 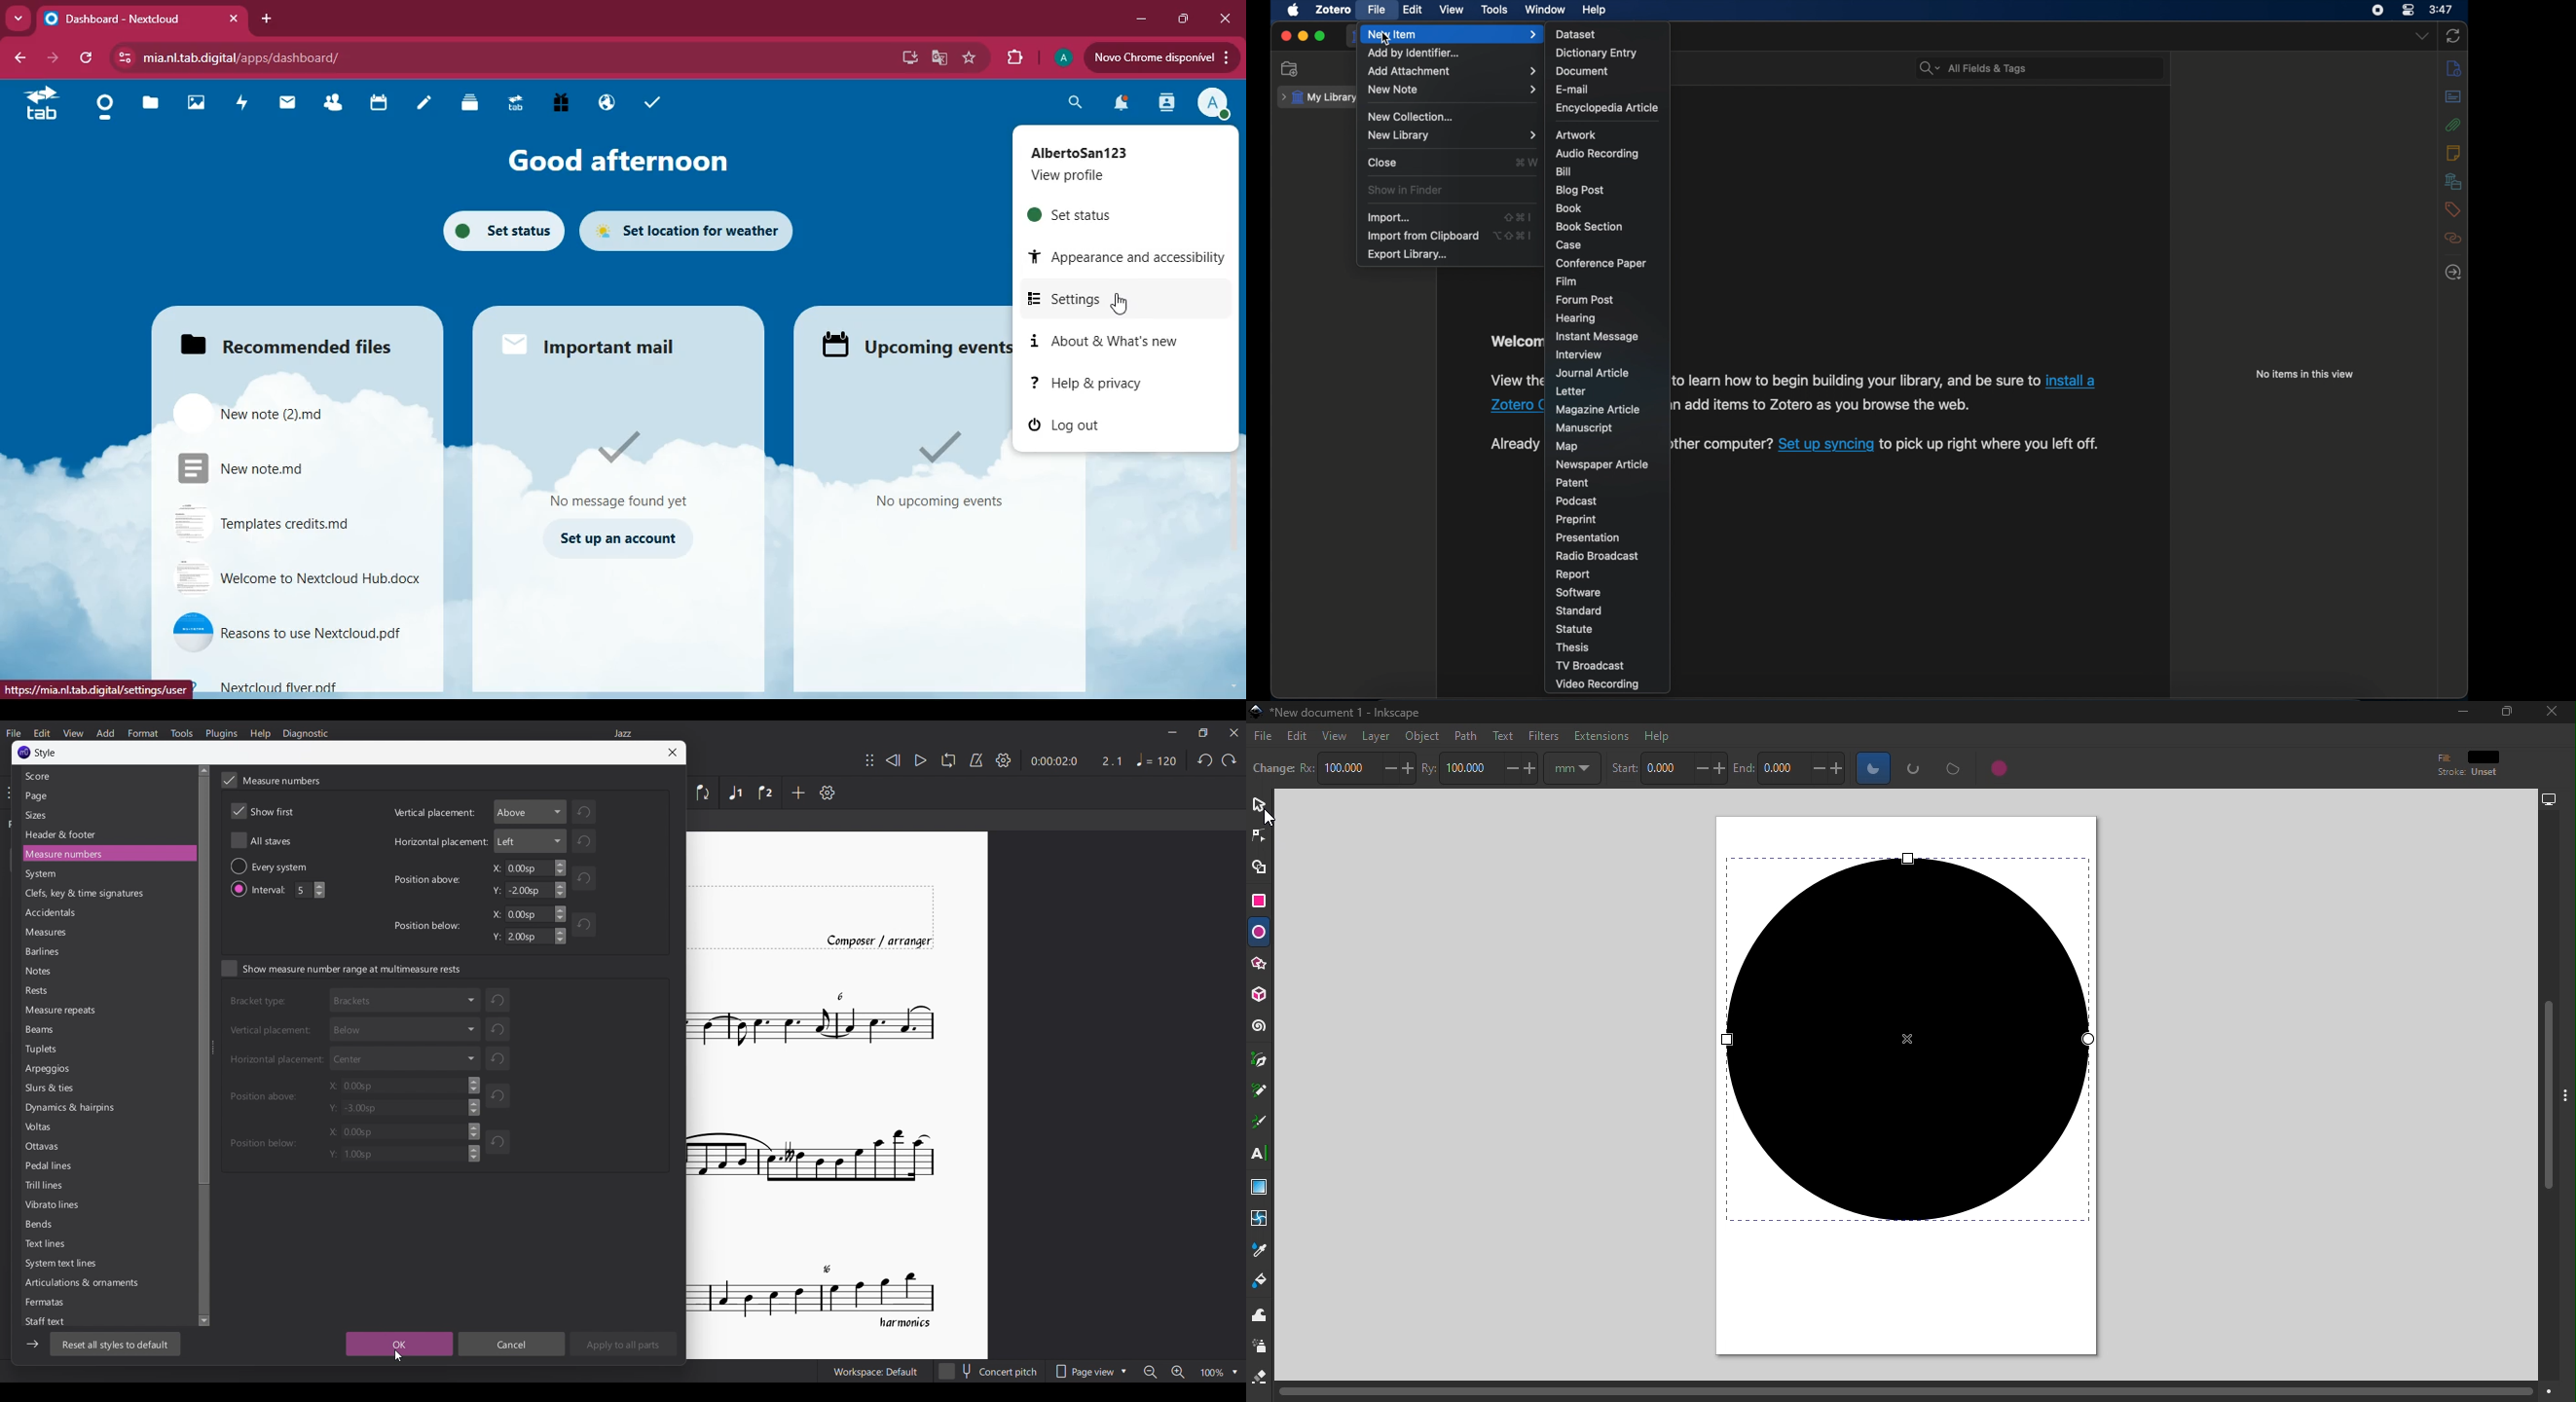 What do you see at coordinates (511, 1344) in the screenshot?
I see `Cancel` at bounding box center [511, 1344].